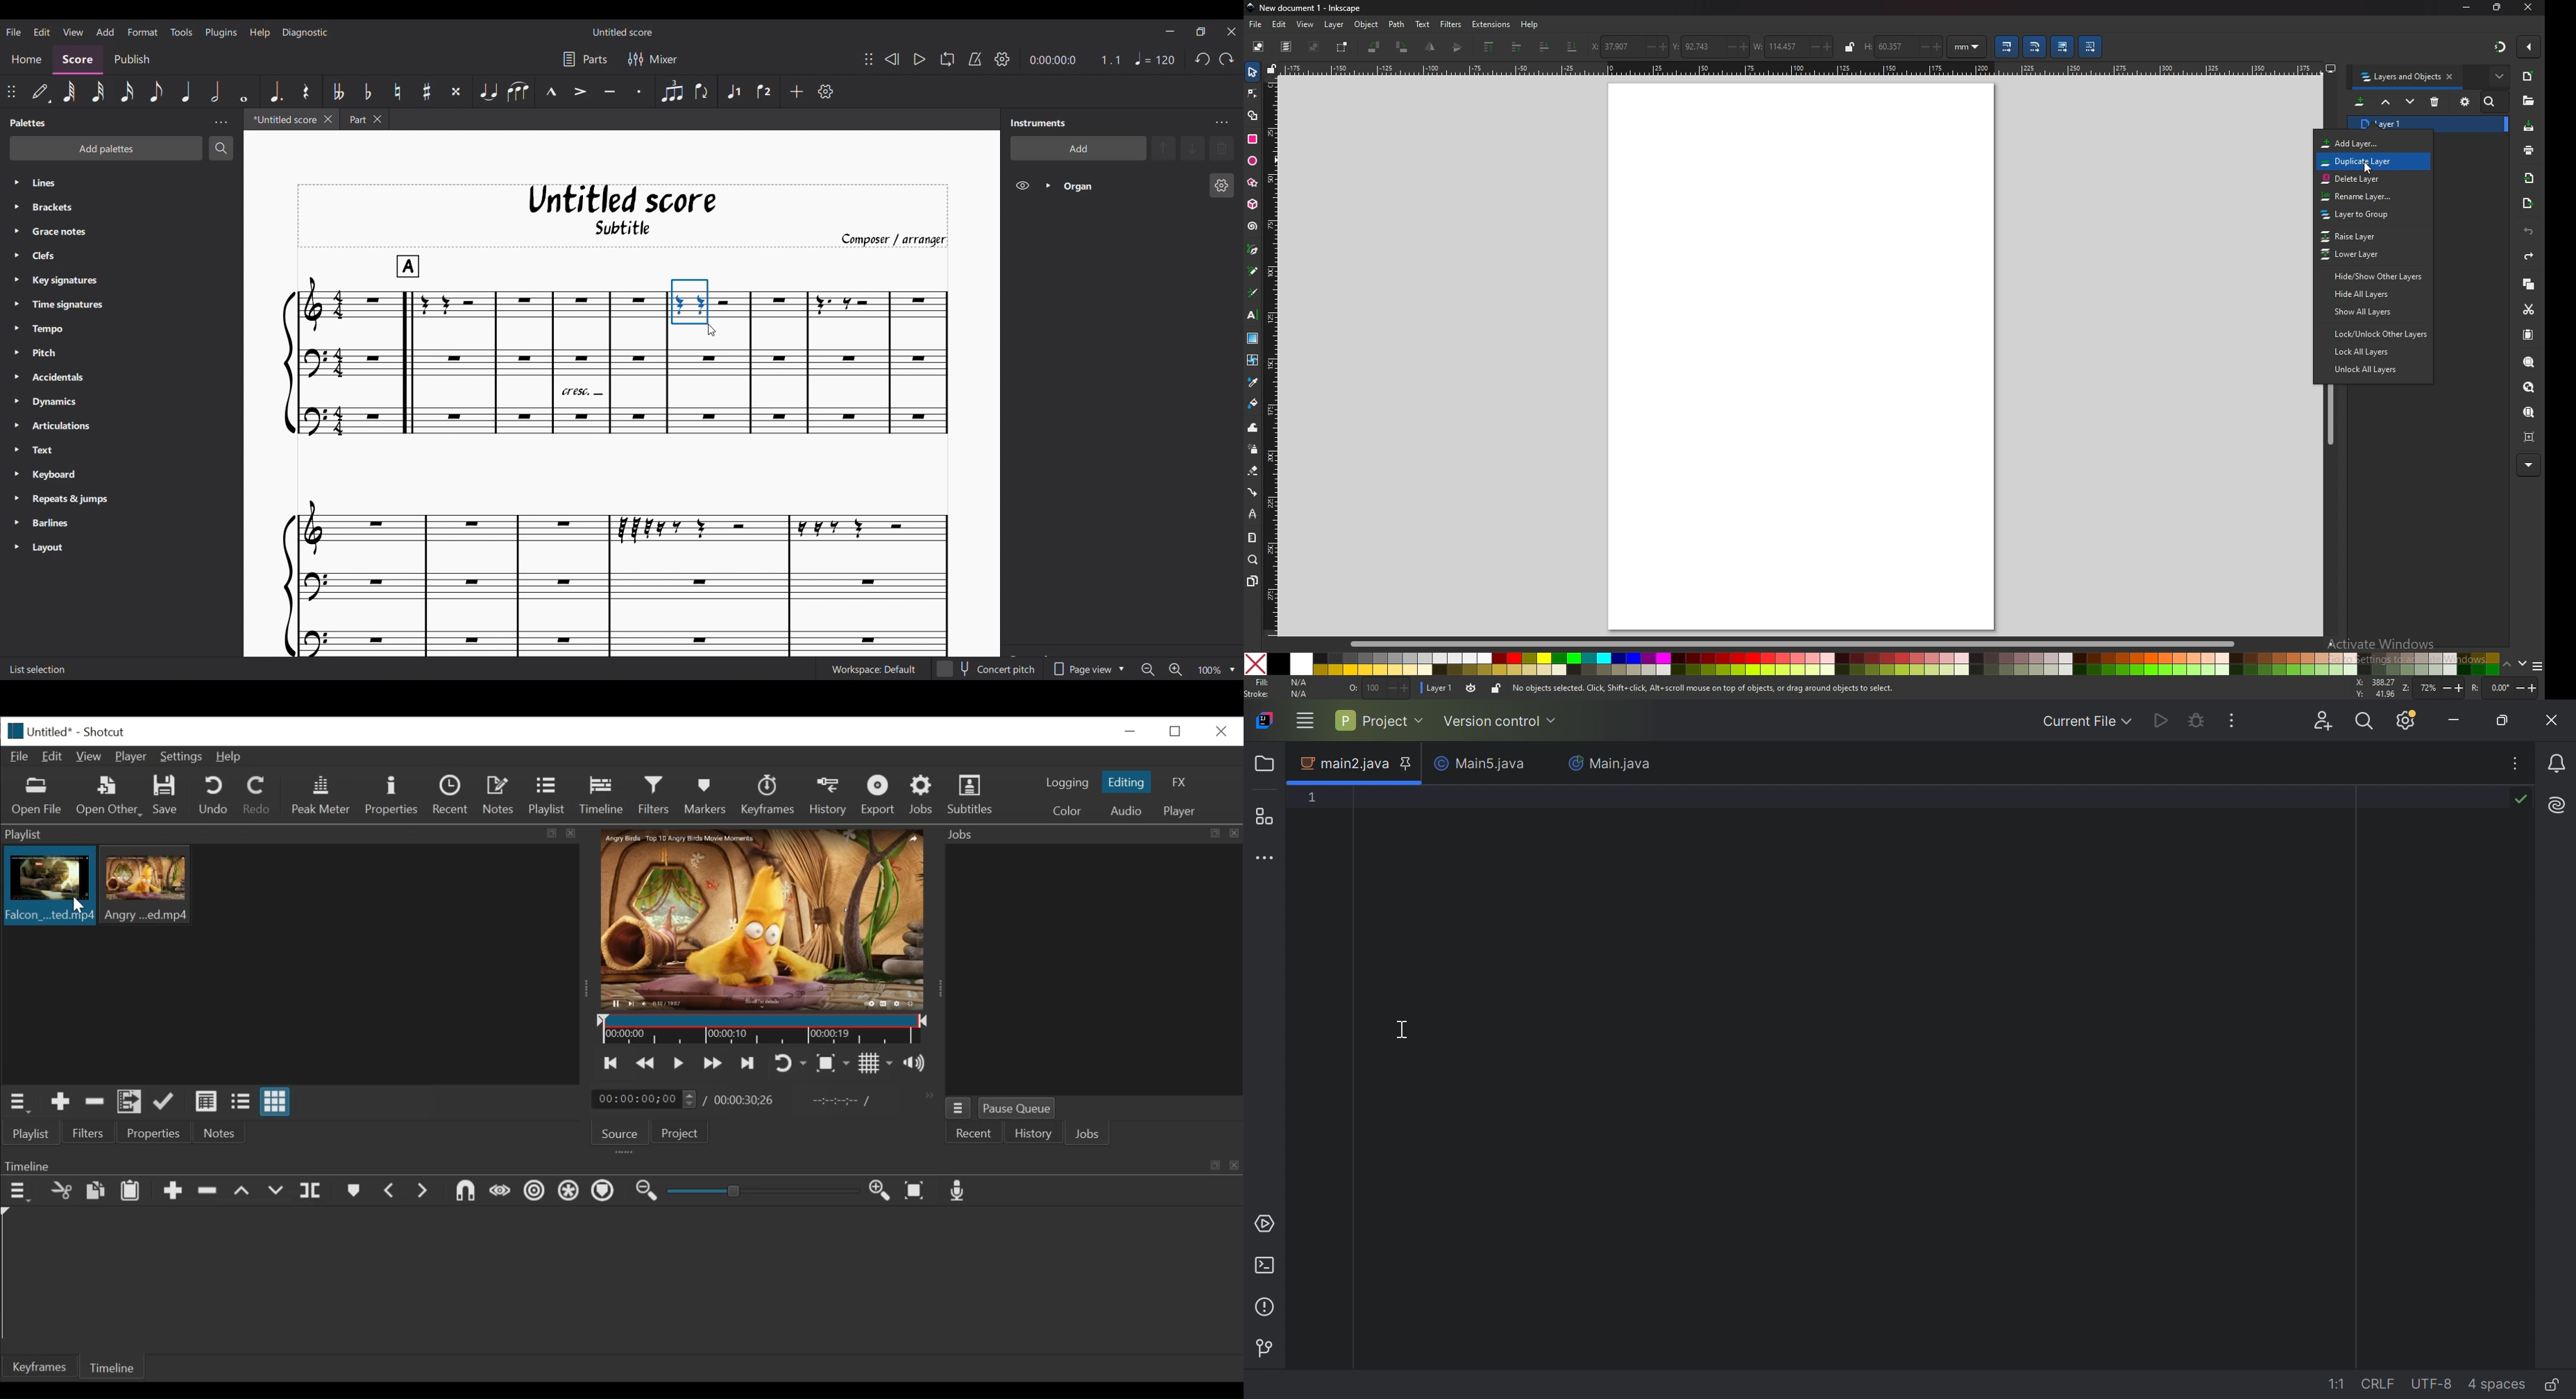 The image size is (2576, 1400). I want to click on vertical scale, so click(1272, 353).